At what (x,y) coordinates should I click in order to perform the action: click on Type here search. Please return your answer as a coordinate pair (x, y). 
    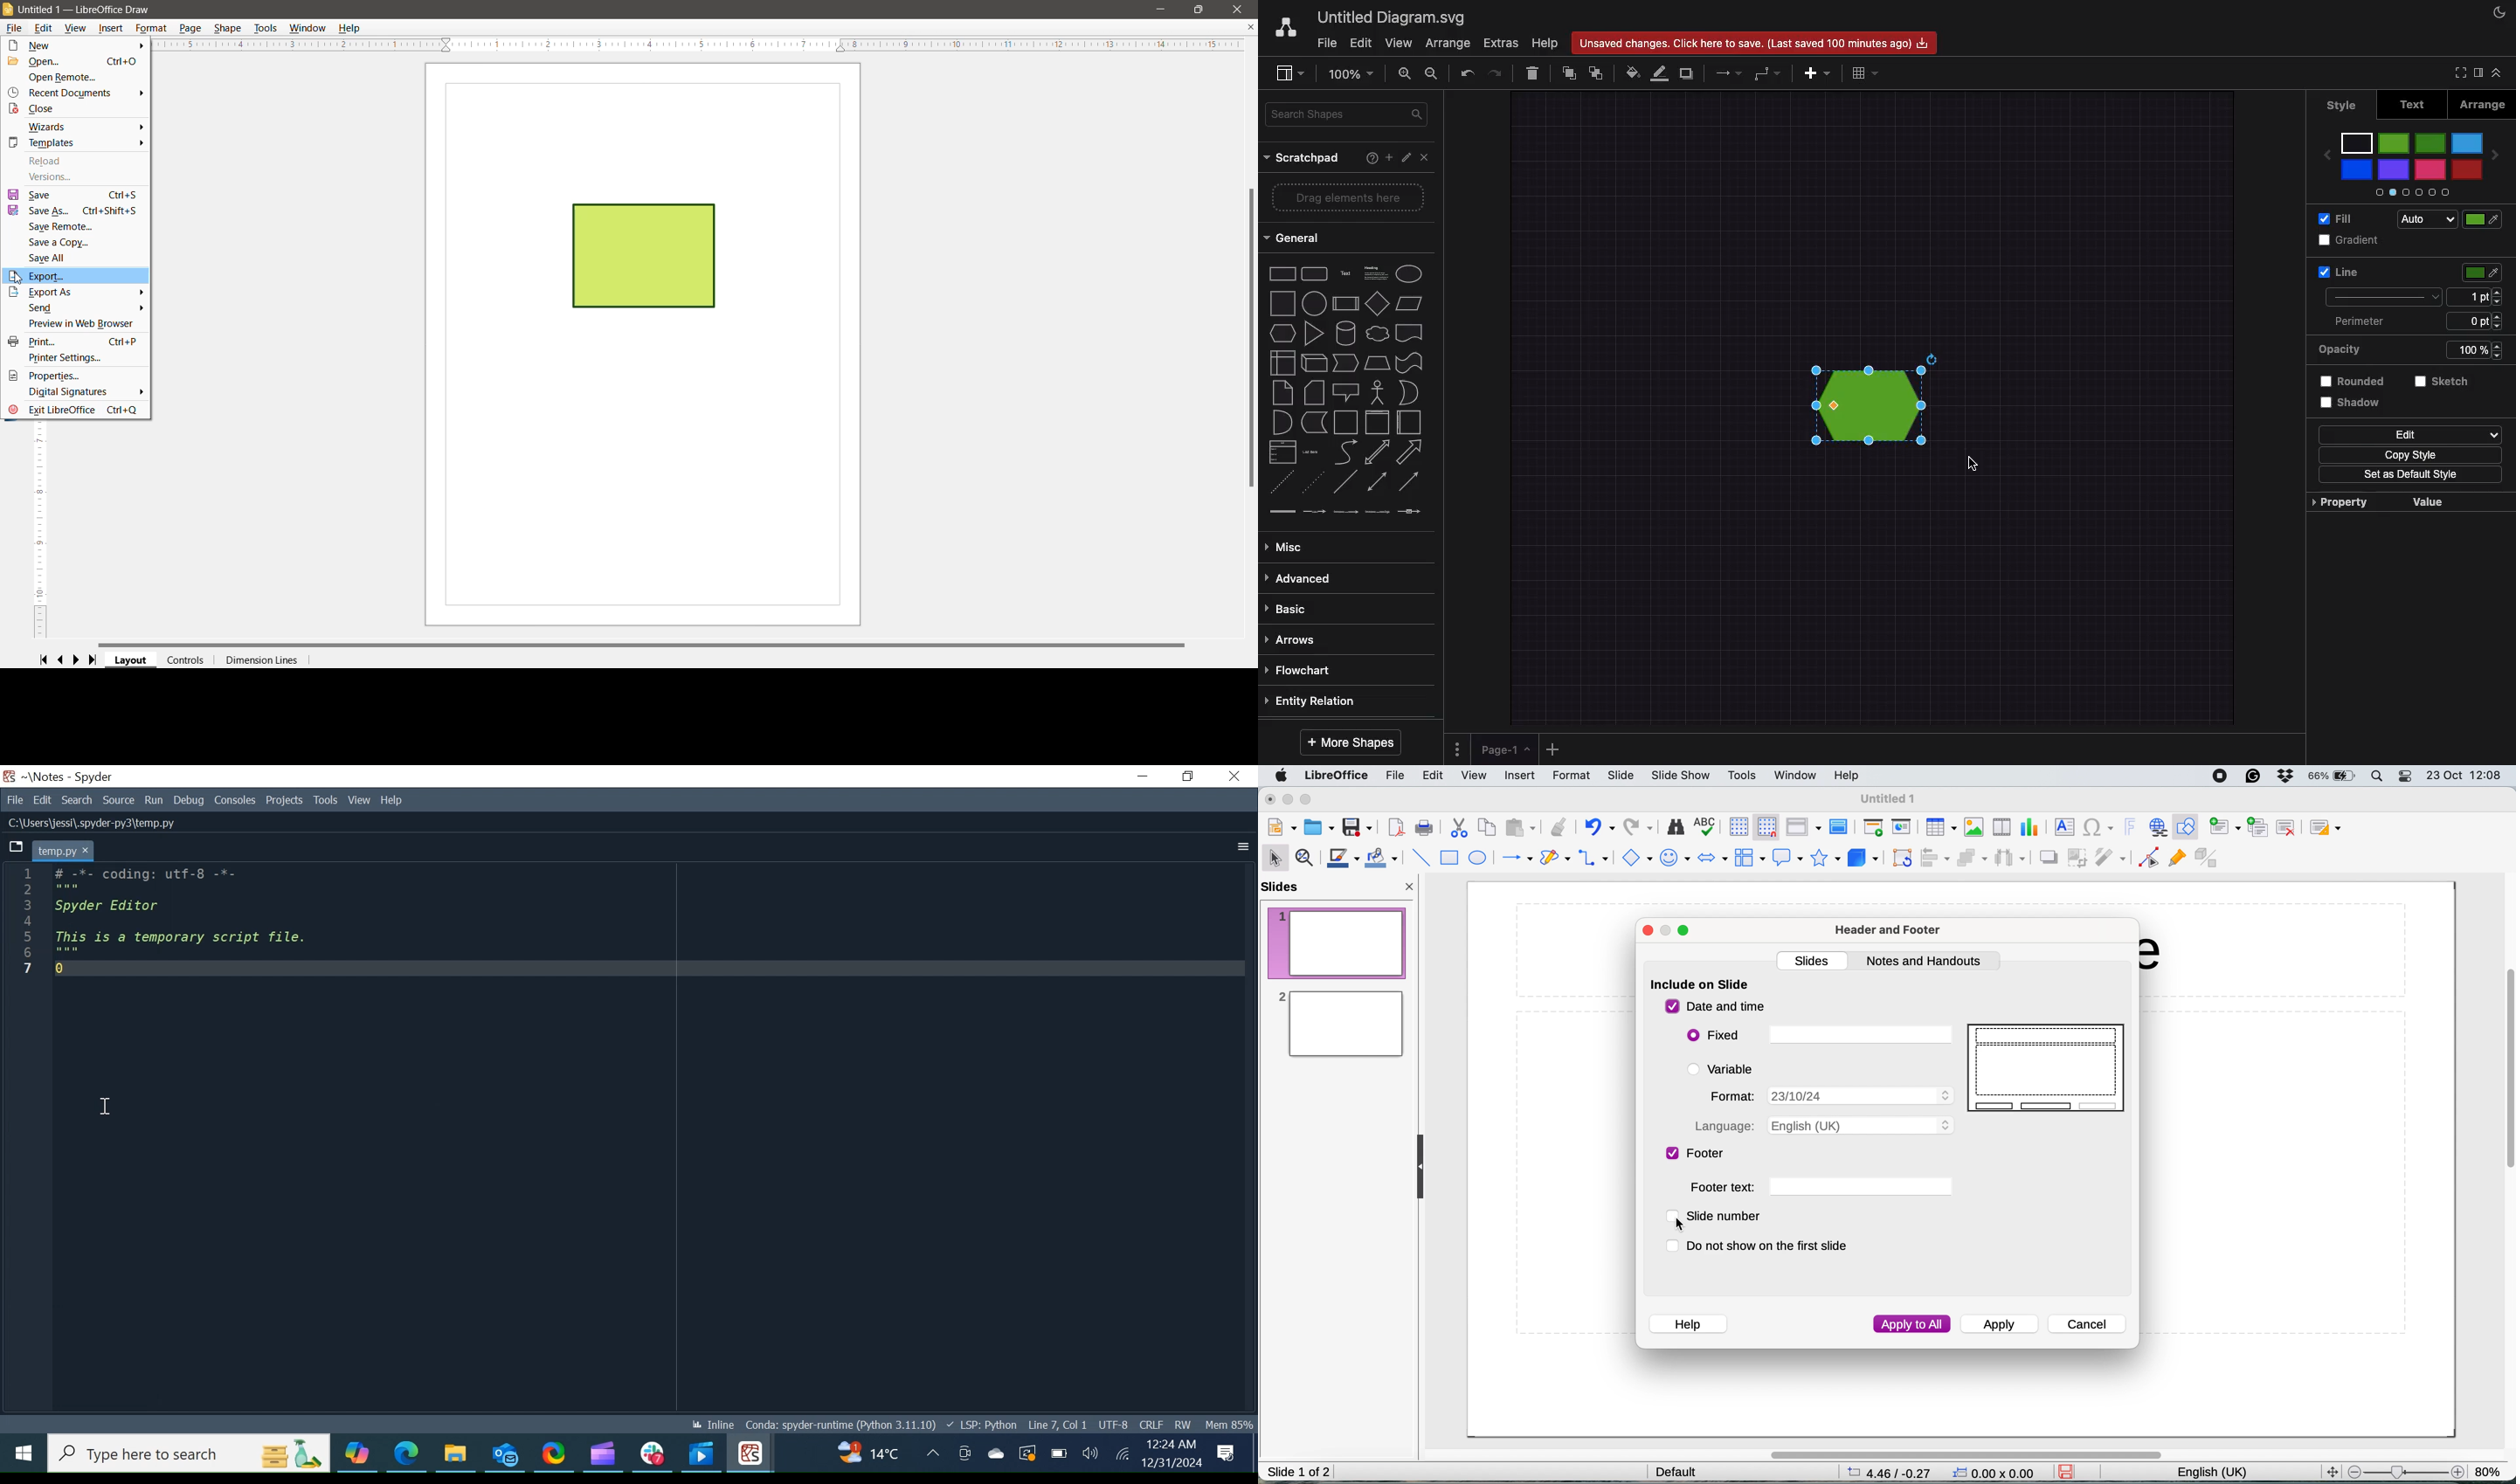
    Looking at the image, I should click on (190, 1454).